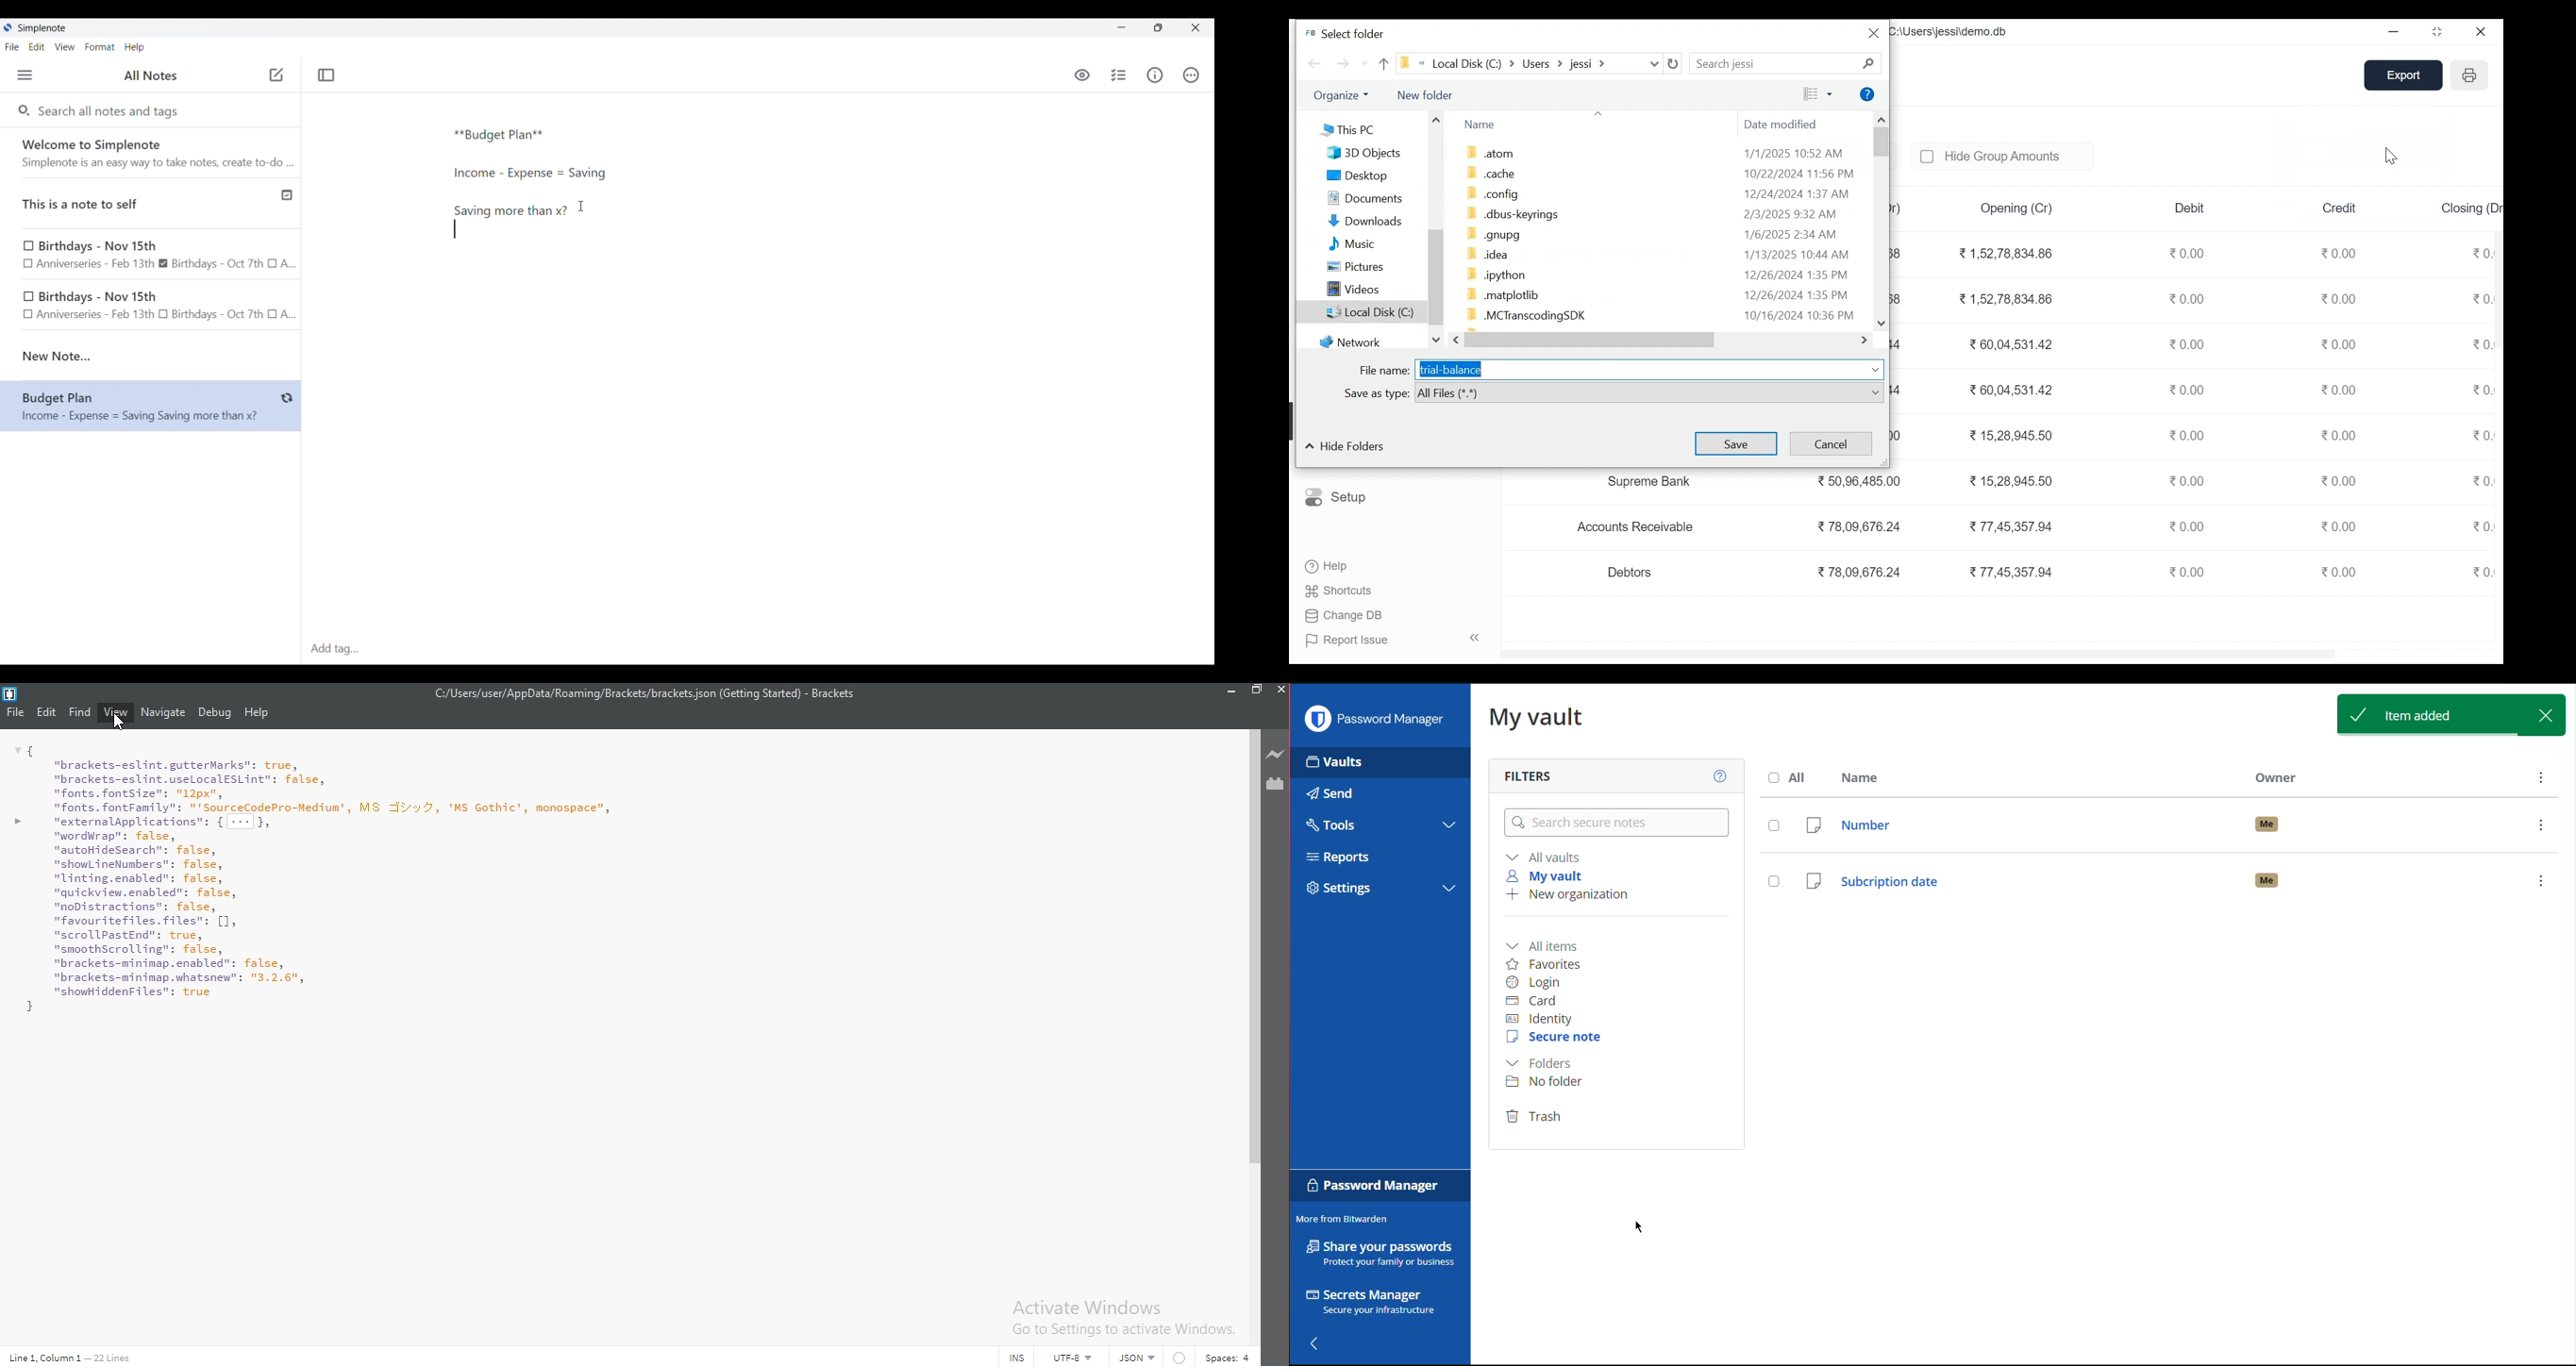 Image resolution: width=2576 pixels, height=1372 pixels. Describe the element at coordinates (276, 75) in the screenshot. I see `Click to add new note` at that location.